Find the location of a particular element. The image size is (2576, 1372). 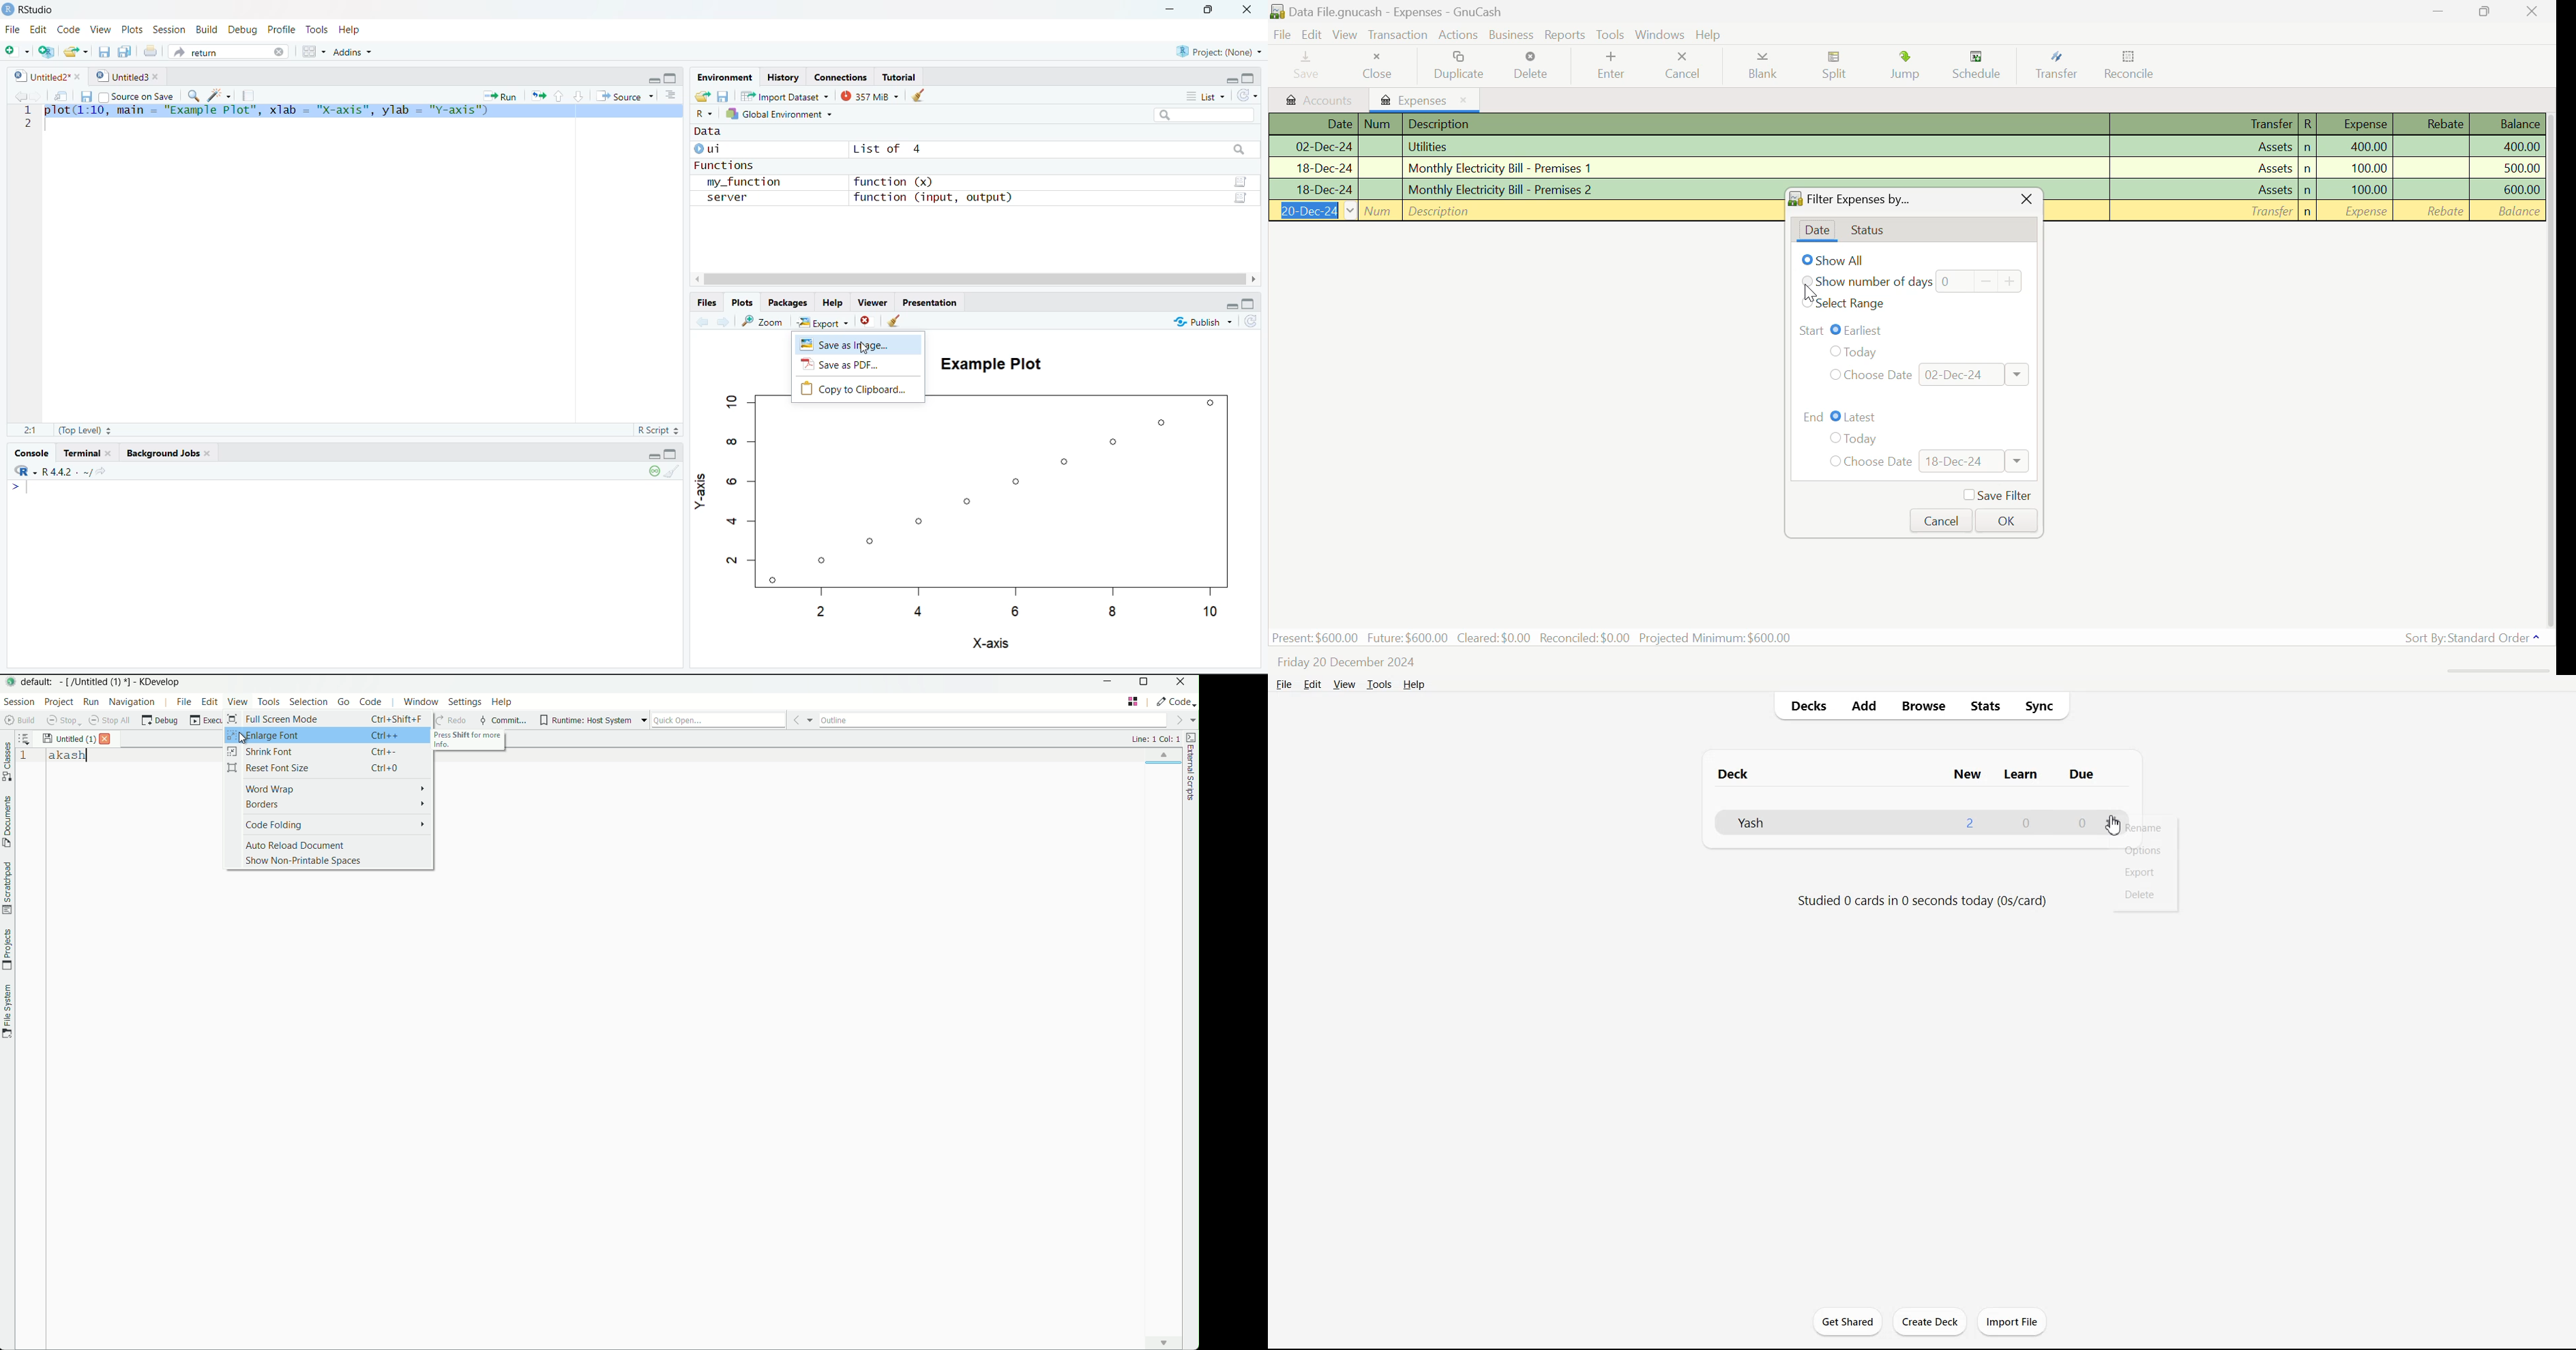

Copy to Clipboard.. is located at coordinates (858, 389).